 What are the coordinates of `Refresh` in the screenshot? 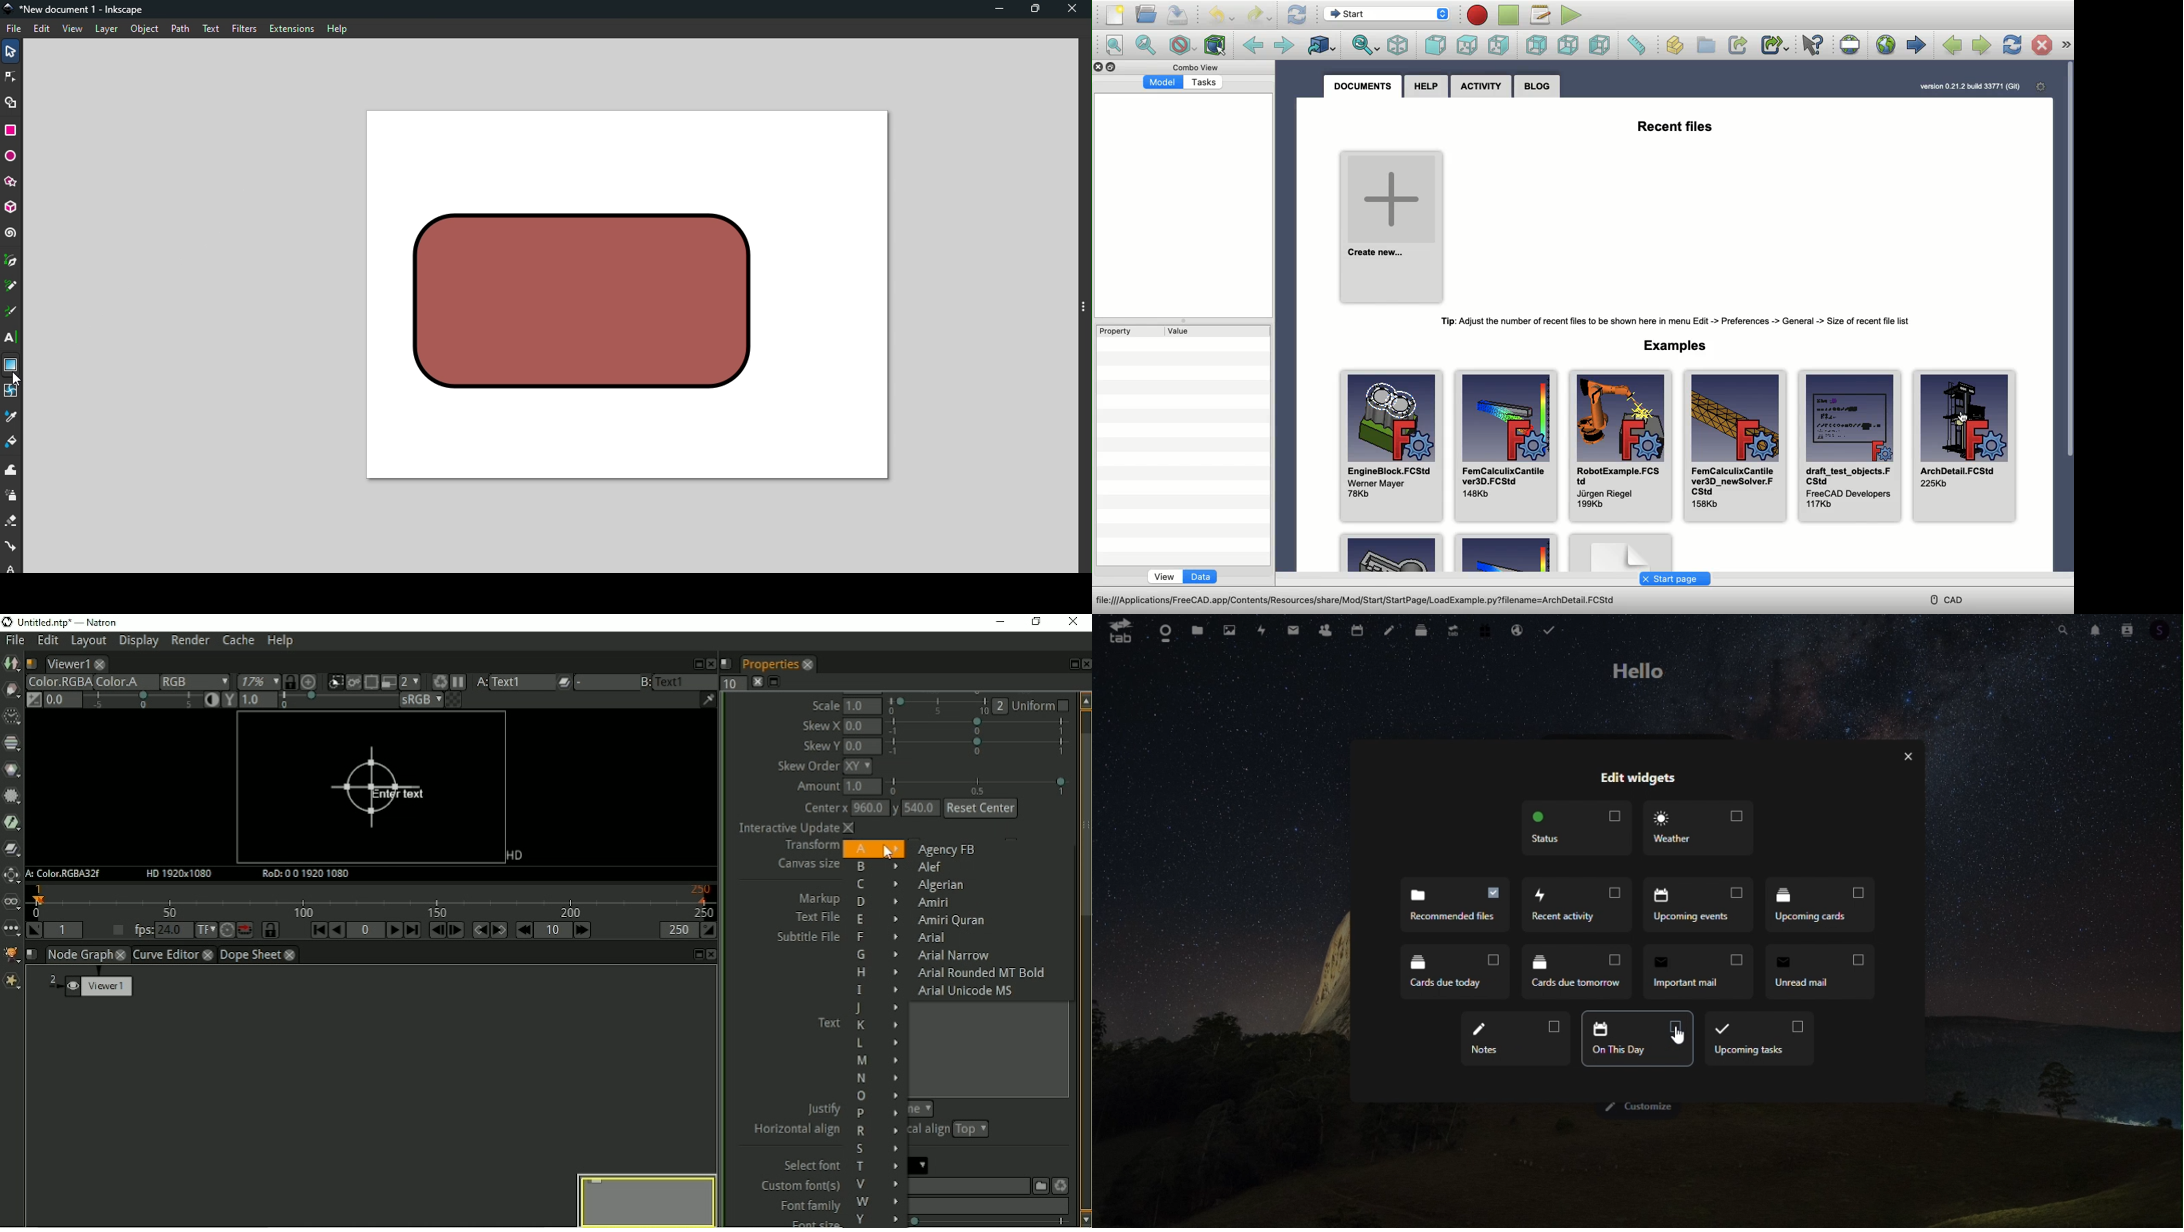 It's located at (1298, 15).